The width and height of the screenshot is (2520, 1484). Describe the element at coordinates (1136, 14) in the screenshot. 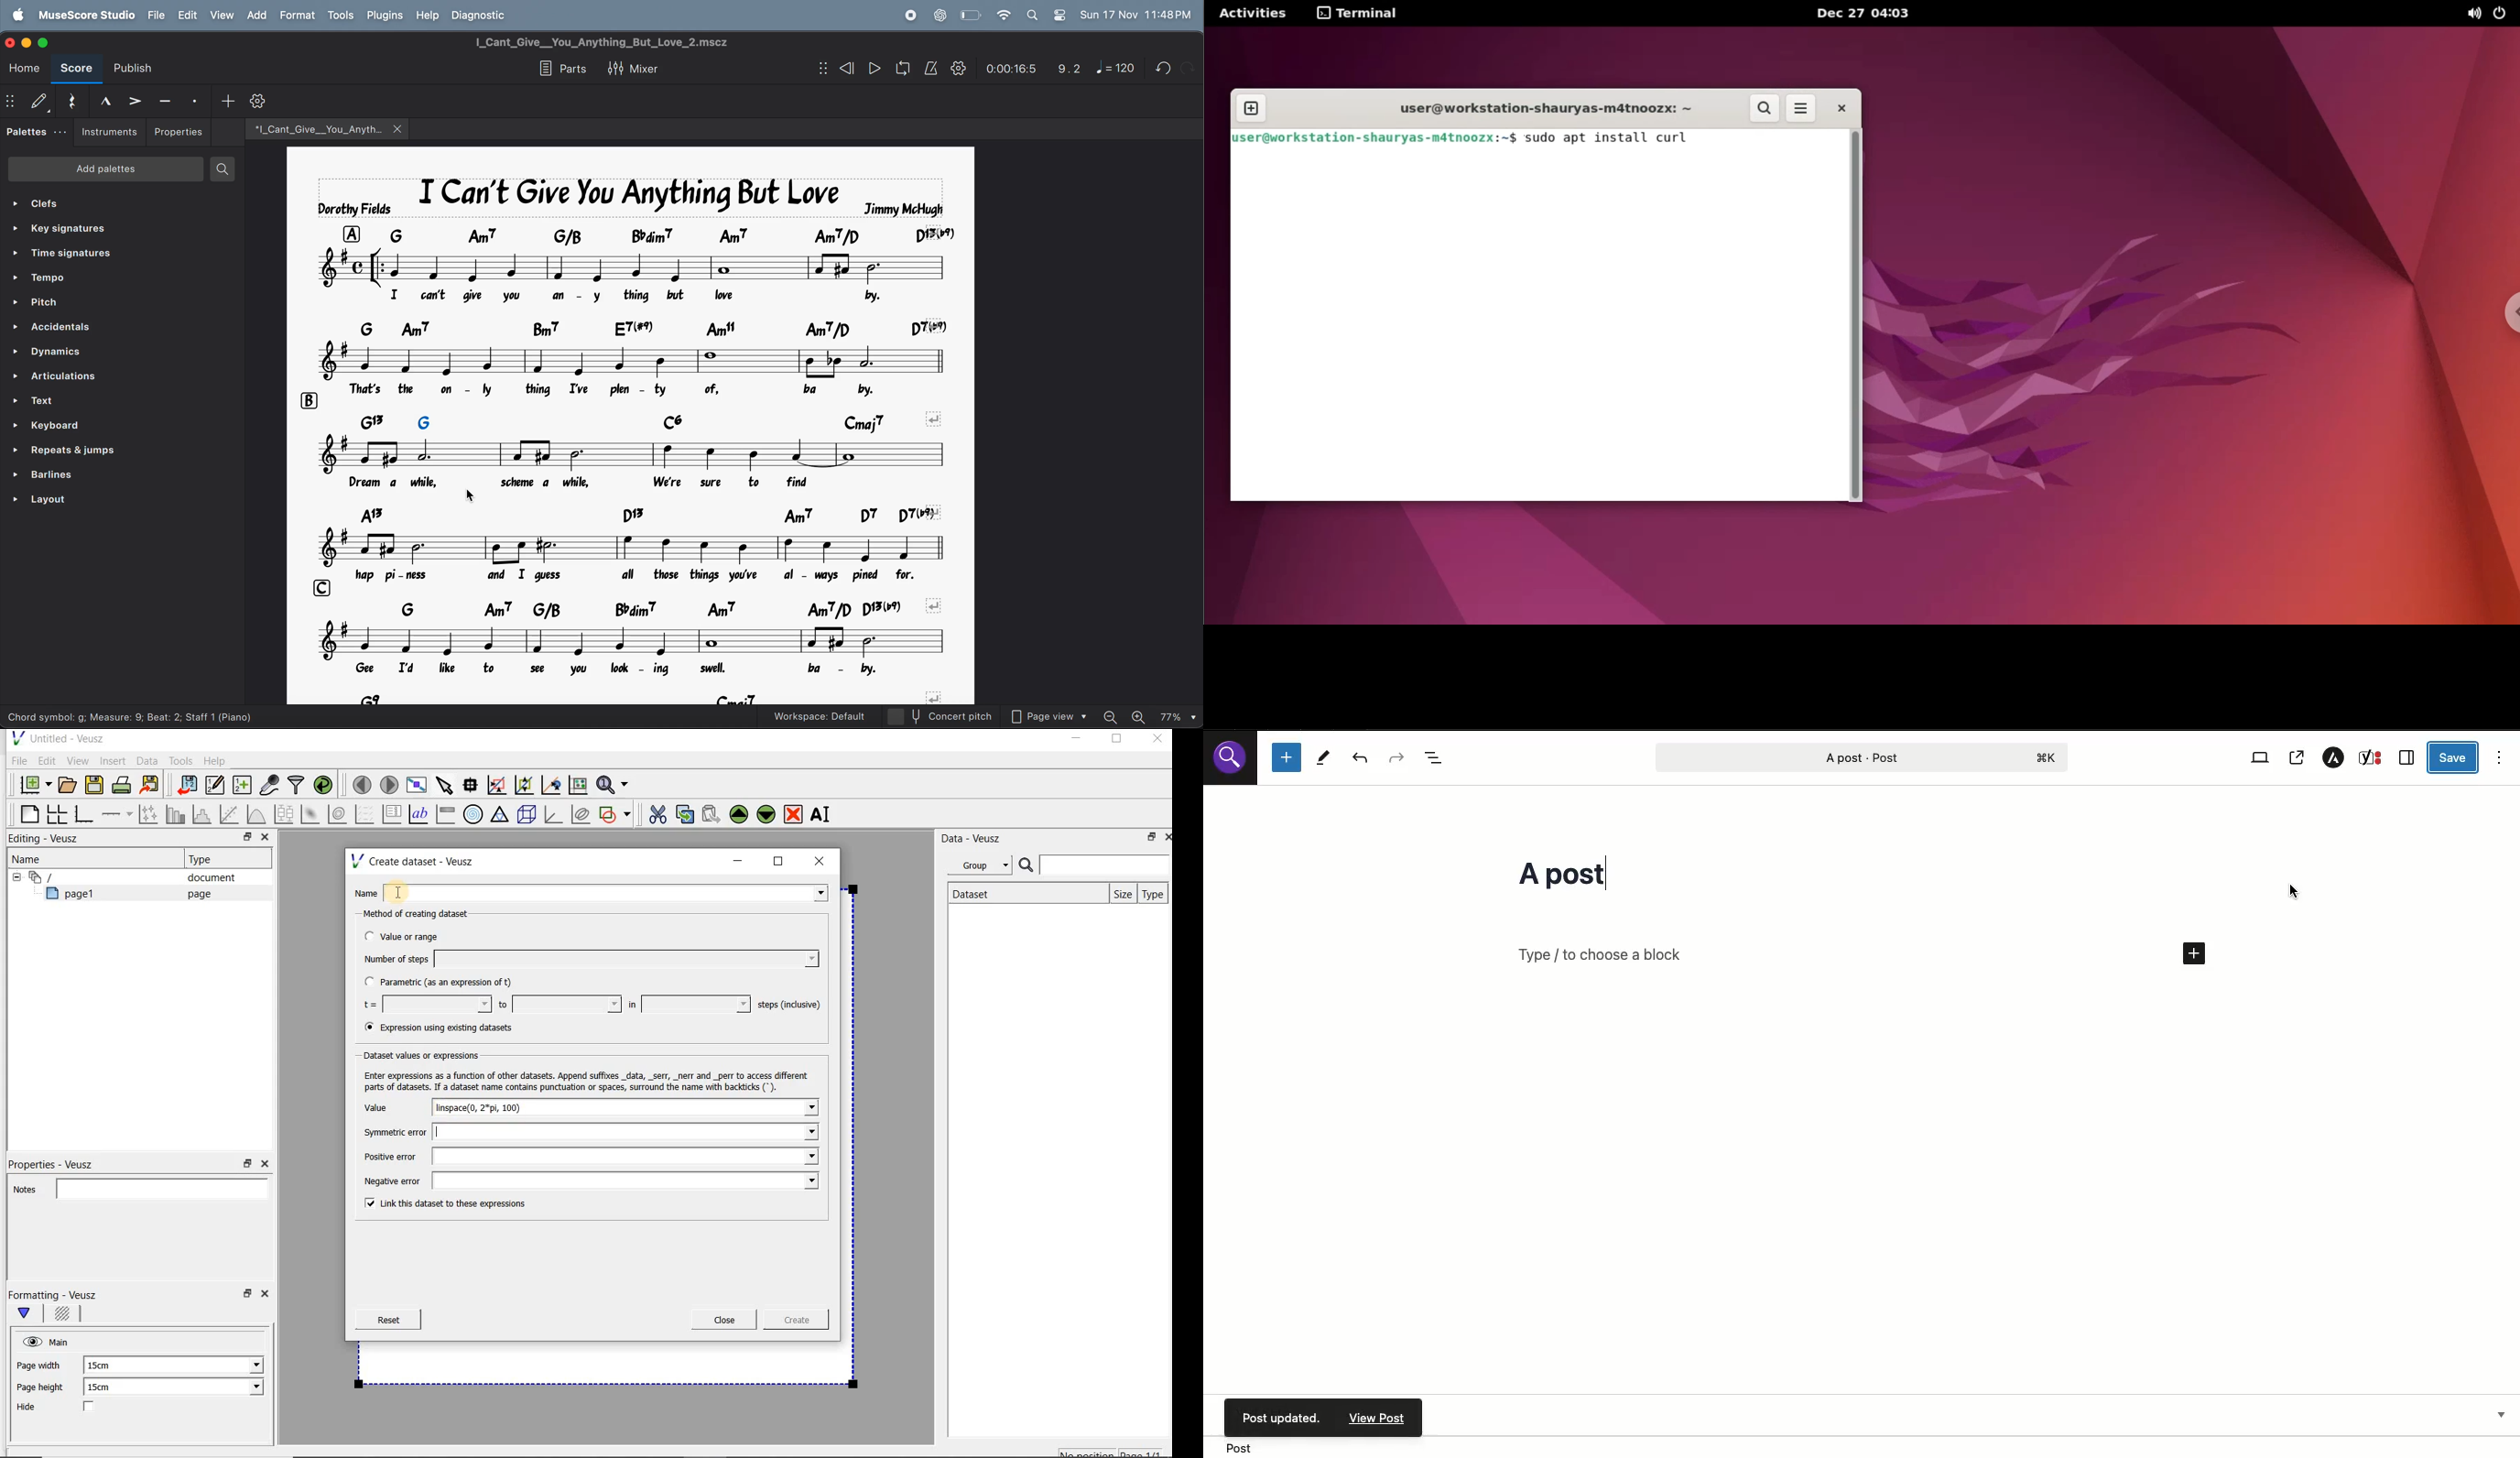

I see `date and time` at that location.